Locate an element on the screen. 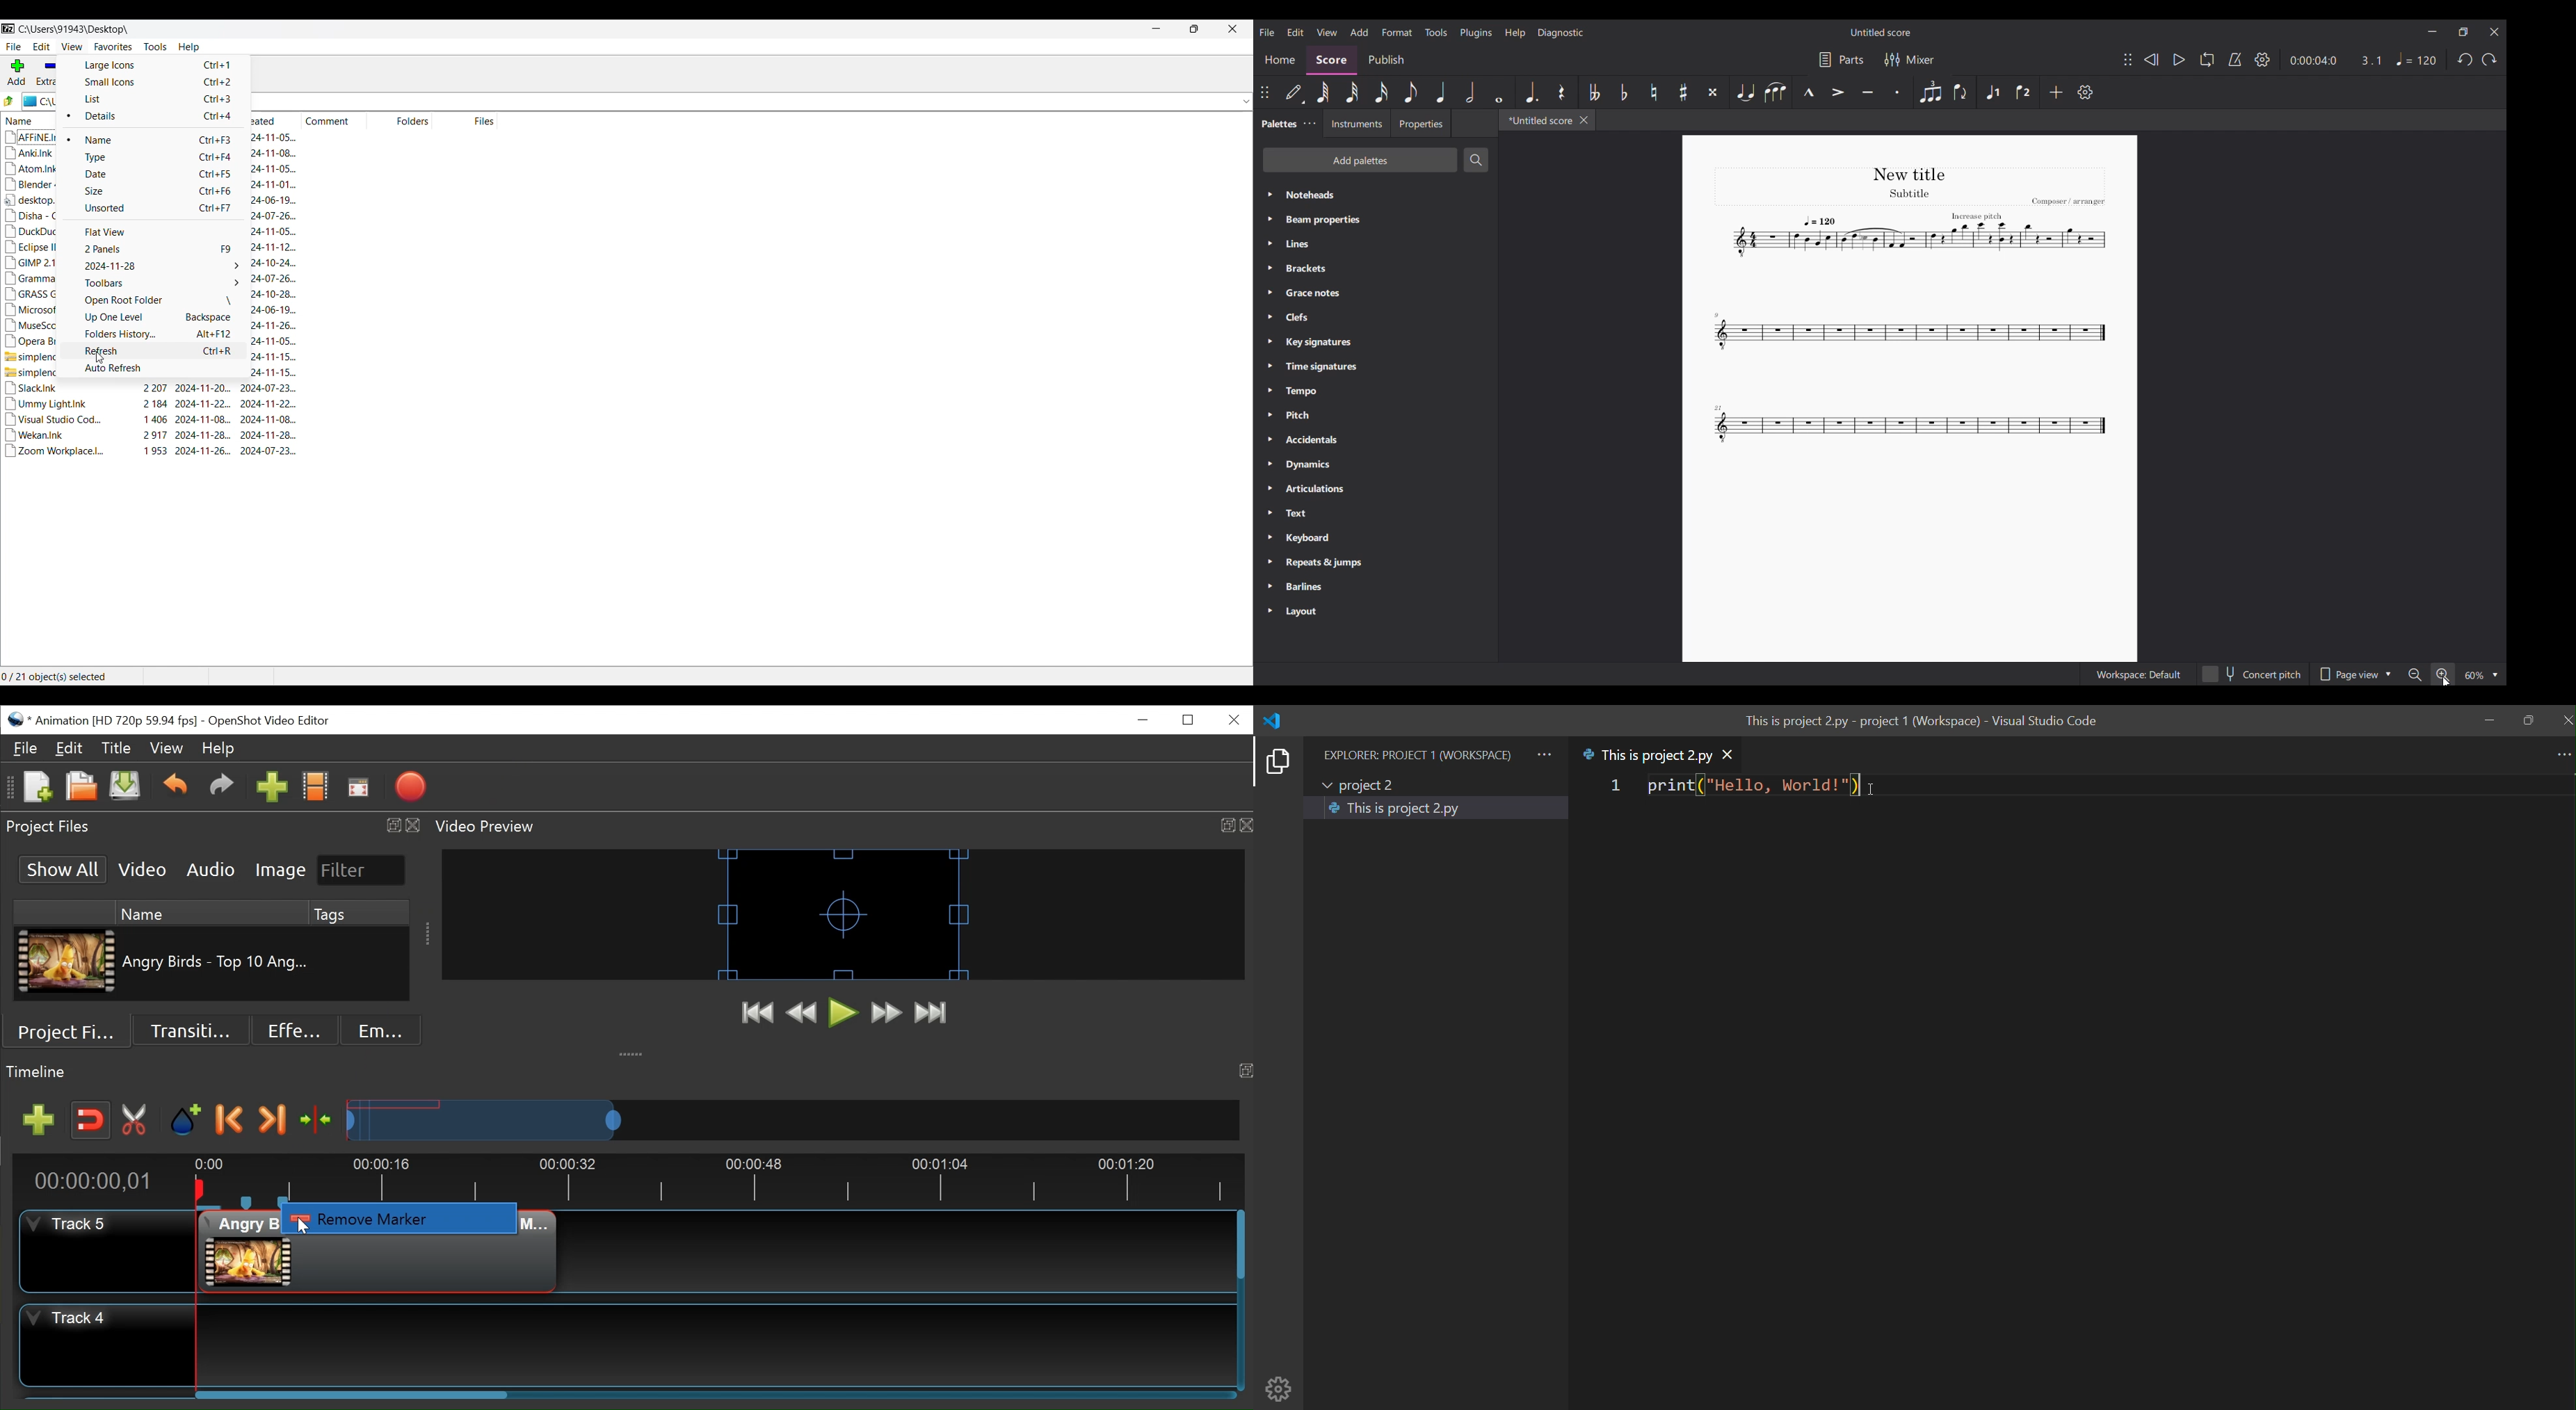 The width and height of the screenshot is (2576, 1428). Horizontal Scroll bar is located at coordinates (351, 1395).